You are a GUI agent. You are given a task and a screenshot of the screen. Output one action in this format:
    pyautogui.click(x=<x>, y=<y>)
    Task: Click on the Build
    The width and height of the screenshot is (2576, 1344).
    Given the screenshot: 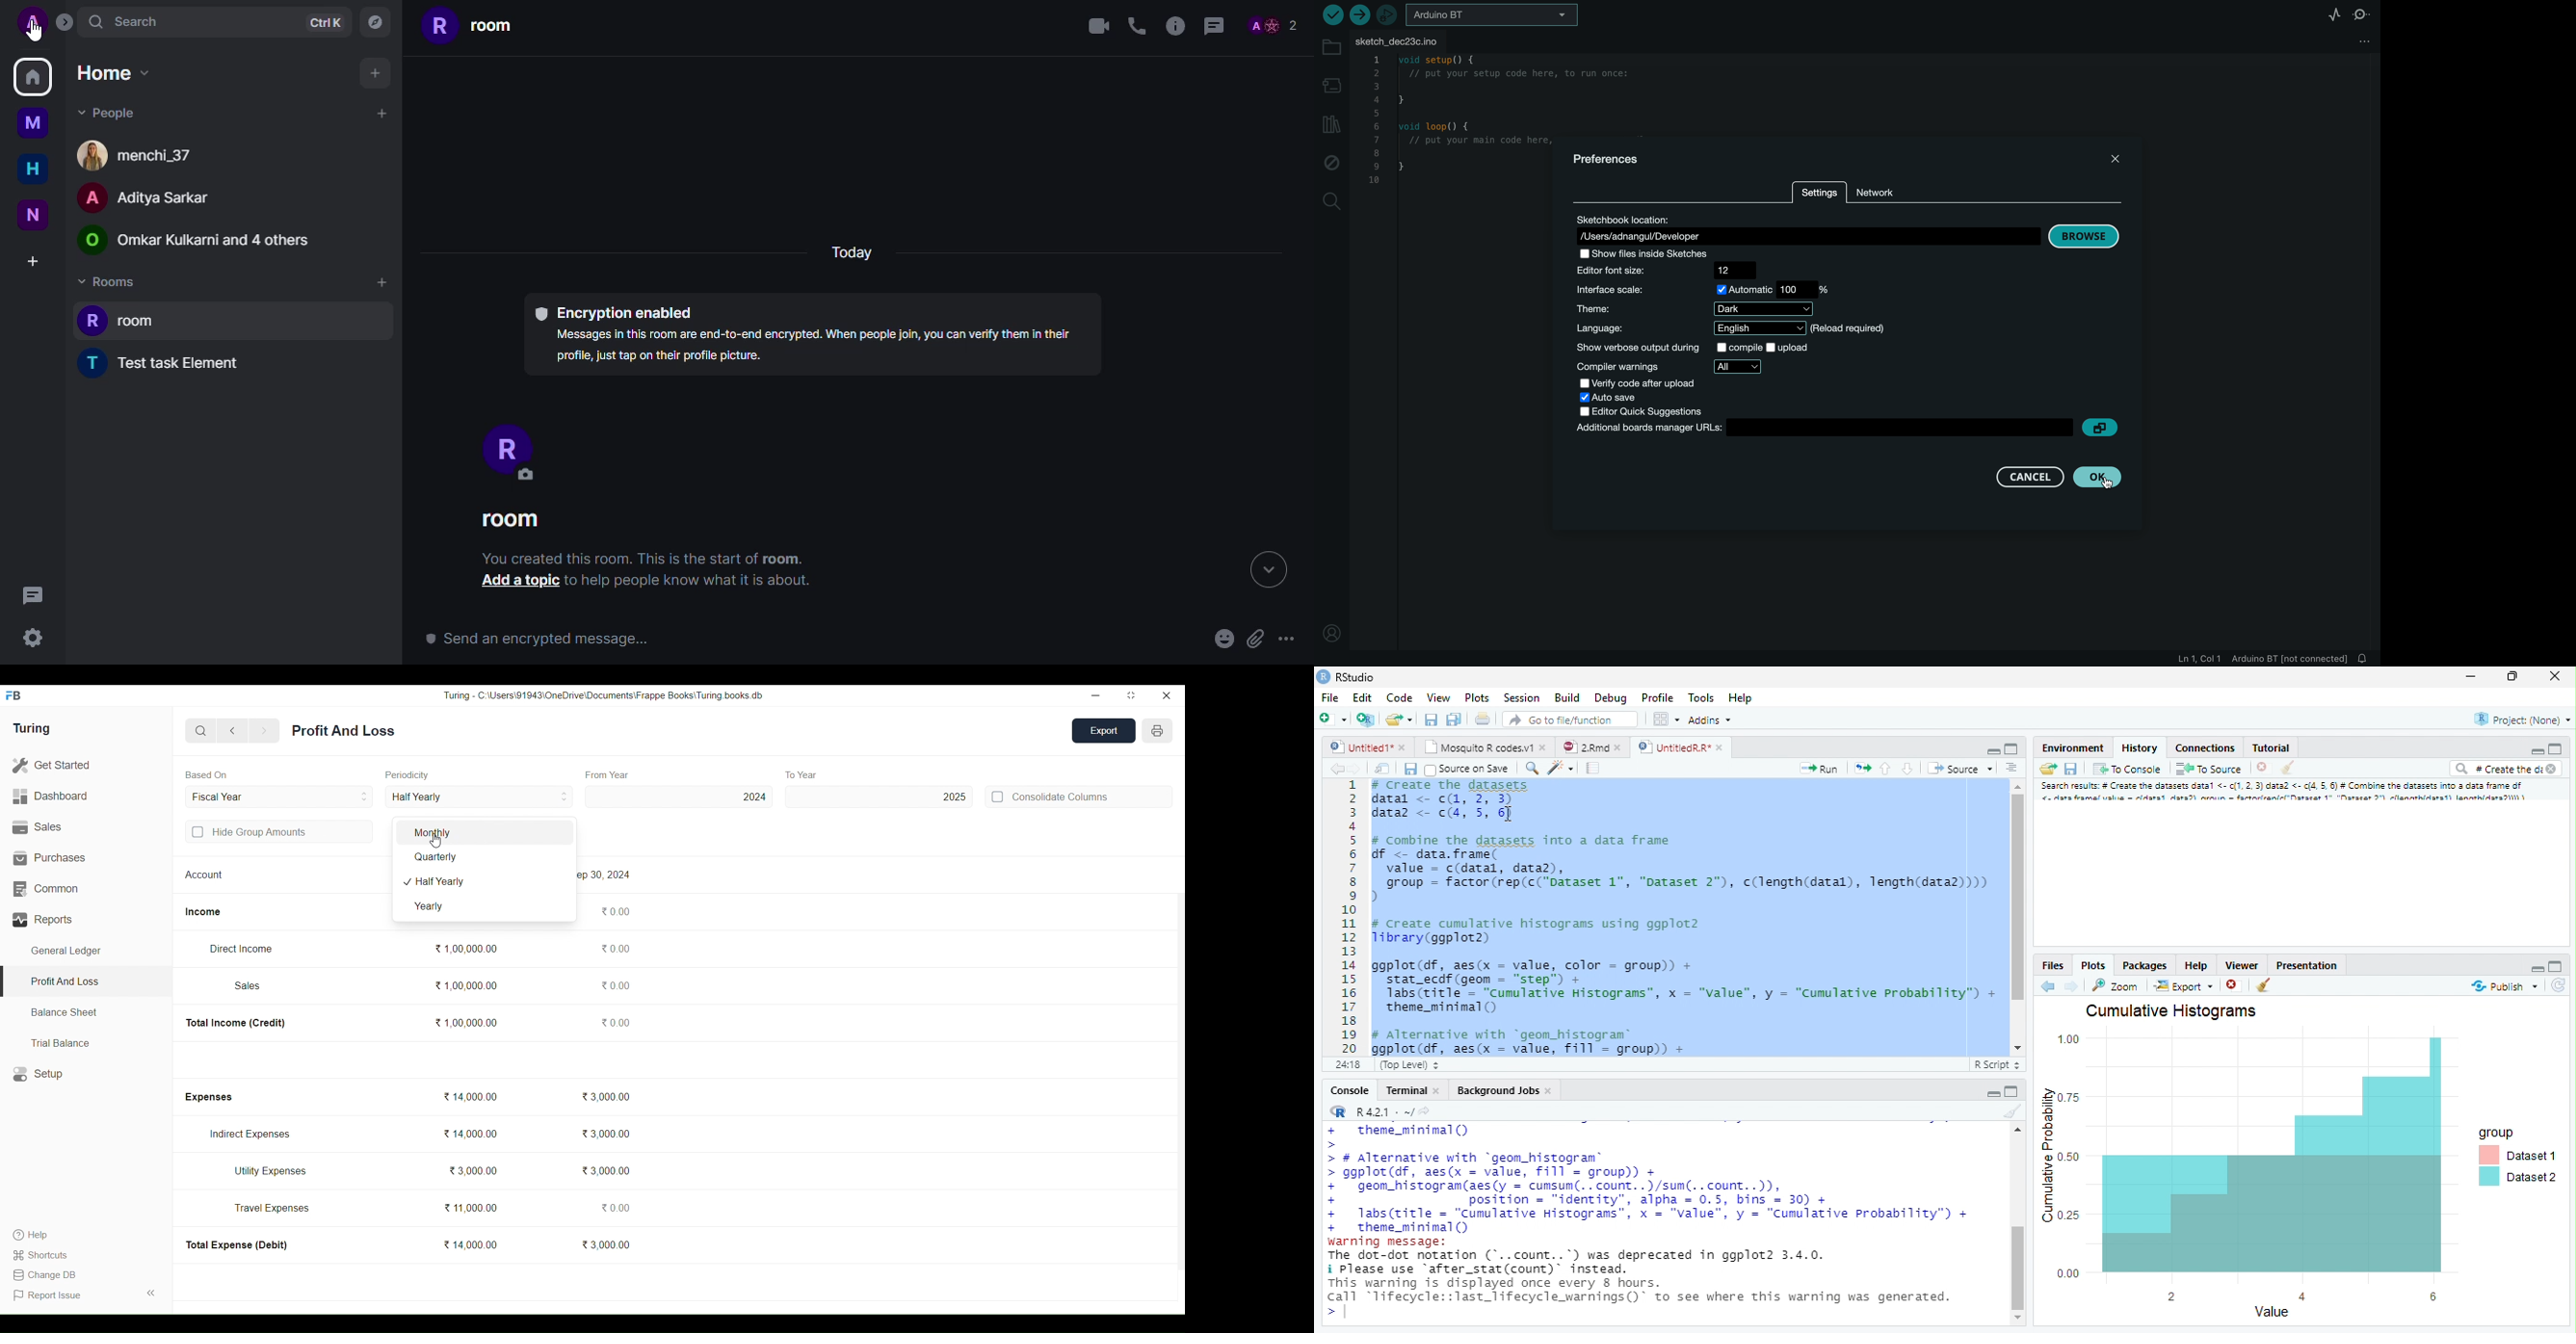 What is the action you would take?
    pyautogui.click(x=1569, y=698)
    